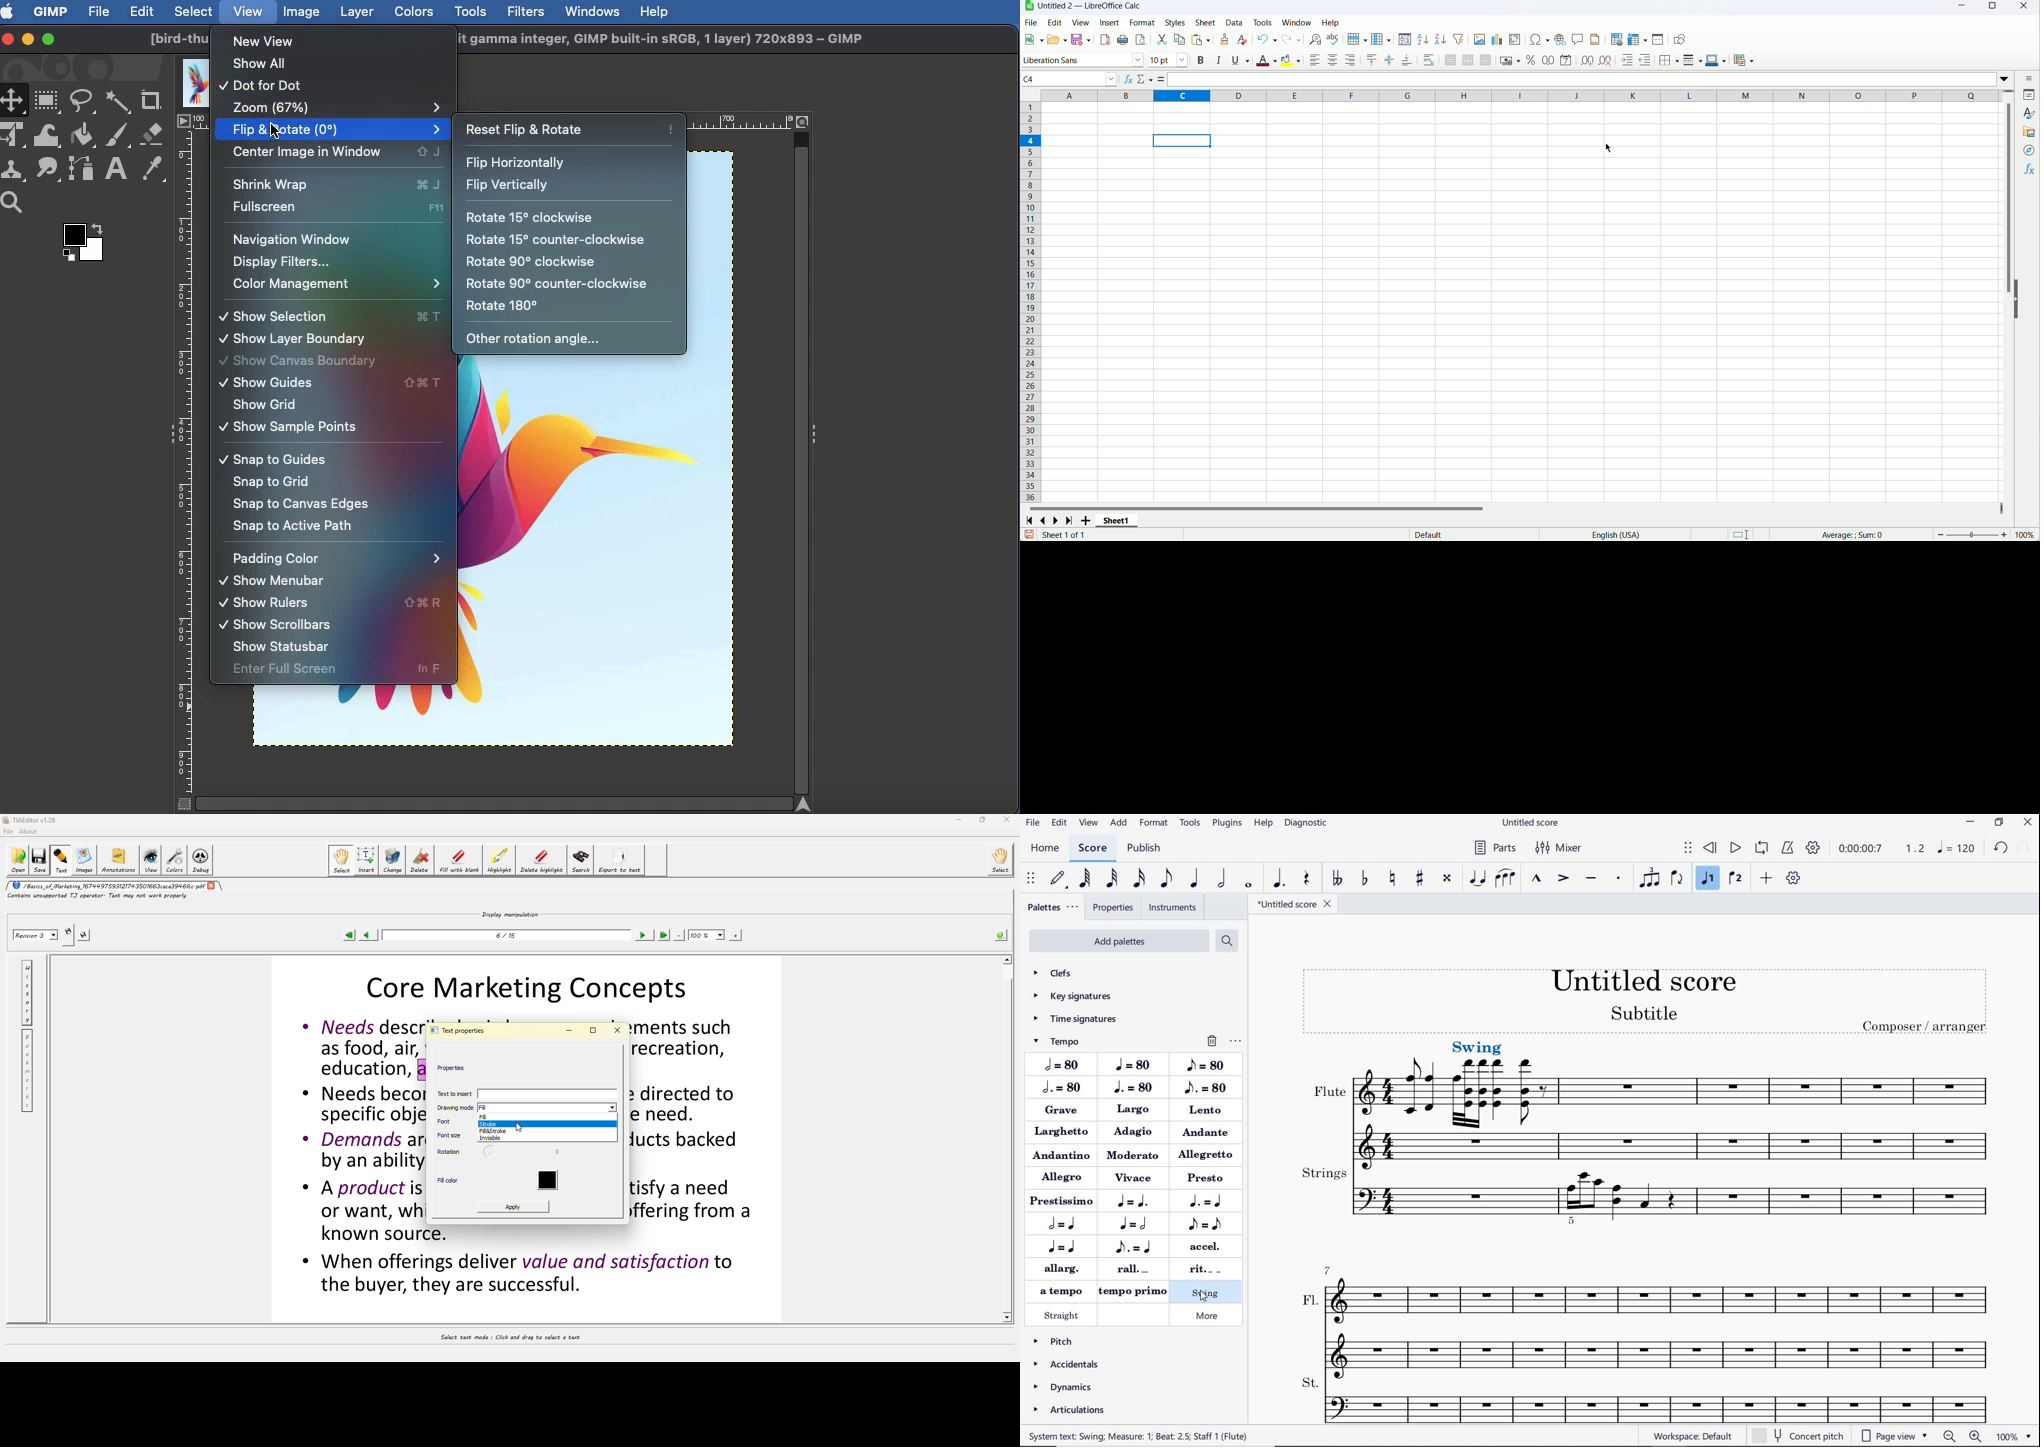 This screenshot has height=1456, width=2044. I want to click on Background color, so click(1291, 62).